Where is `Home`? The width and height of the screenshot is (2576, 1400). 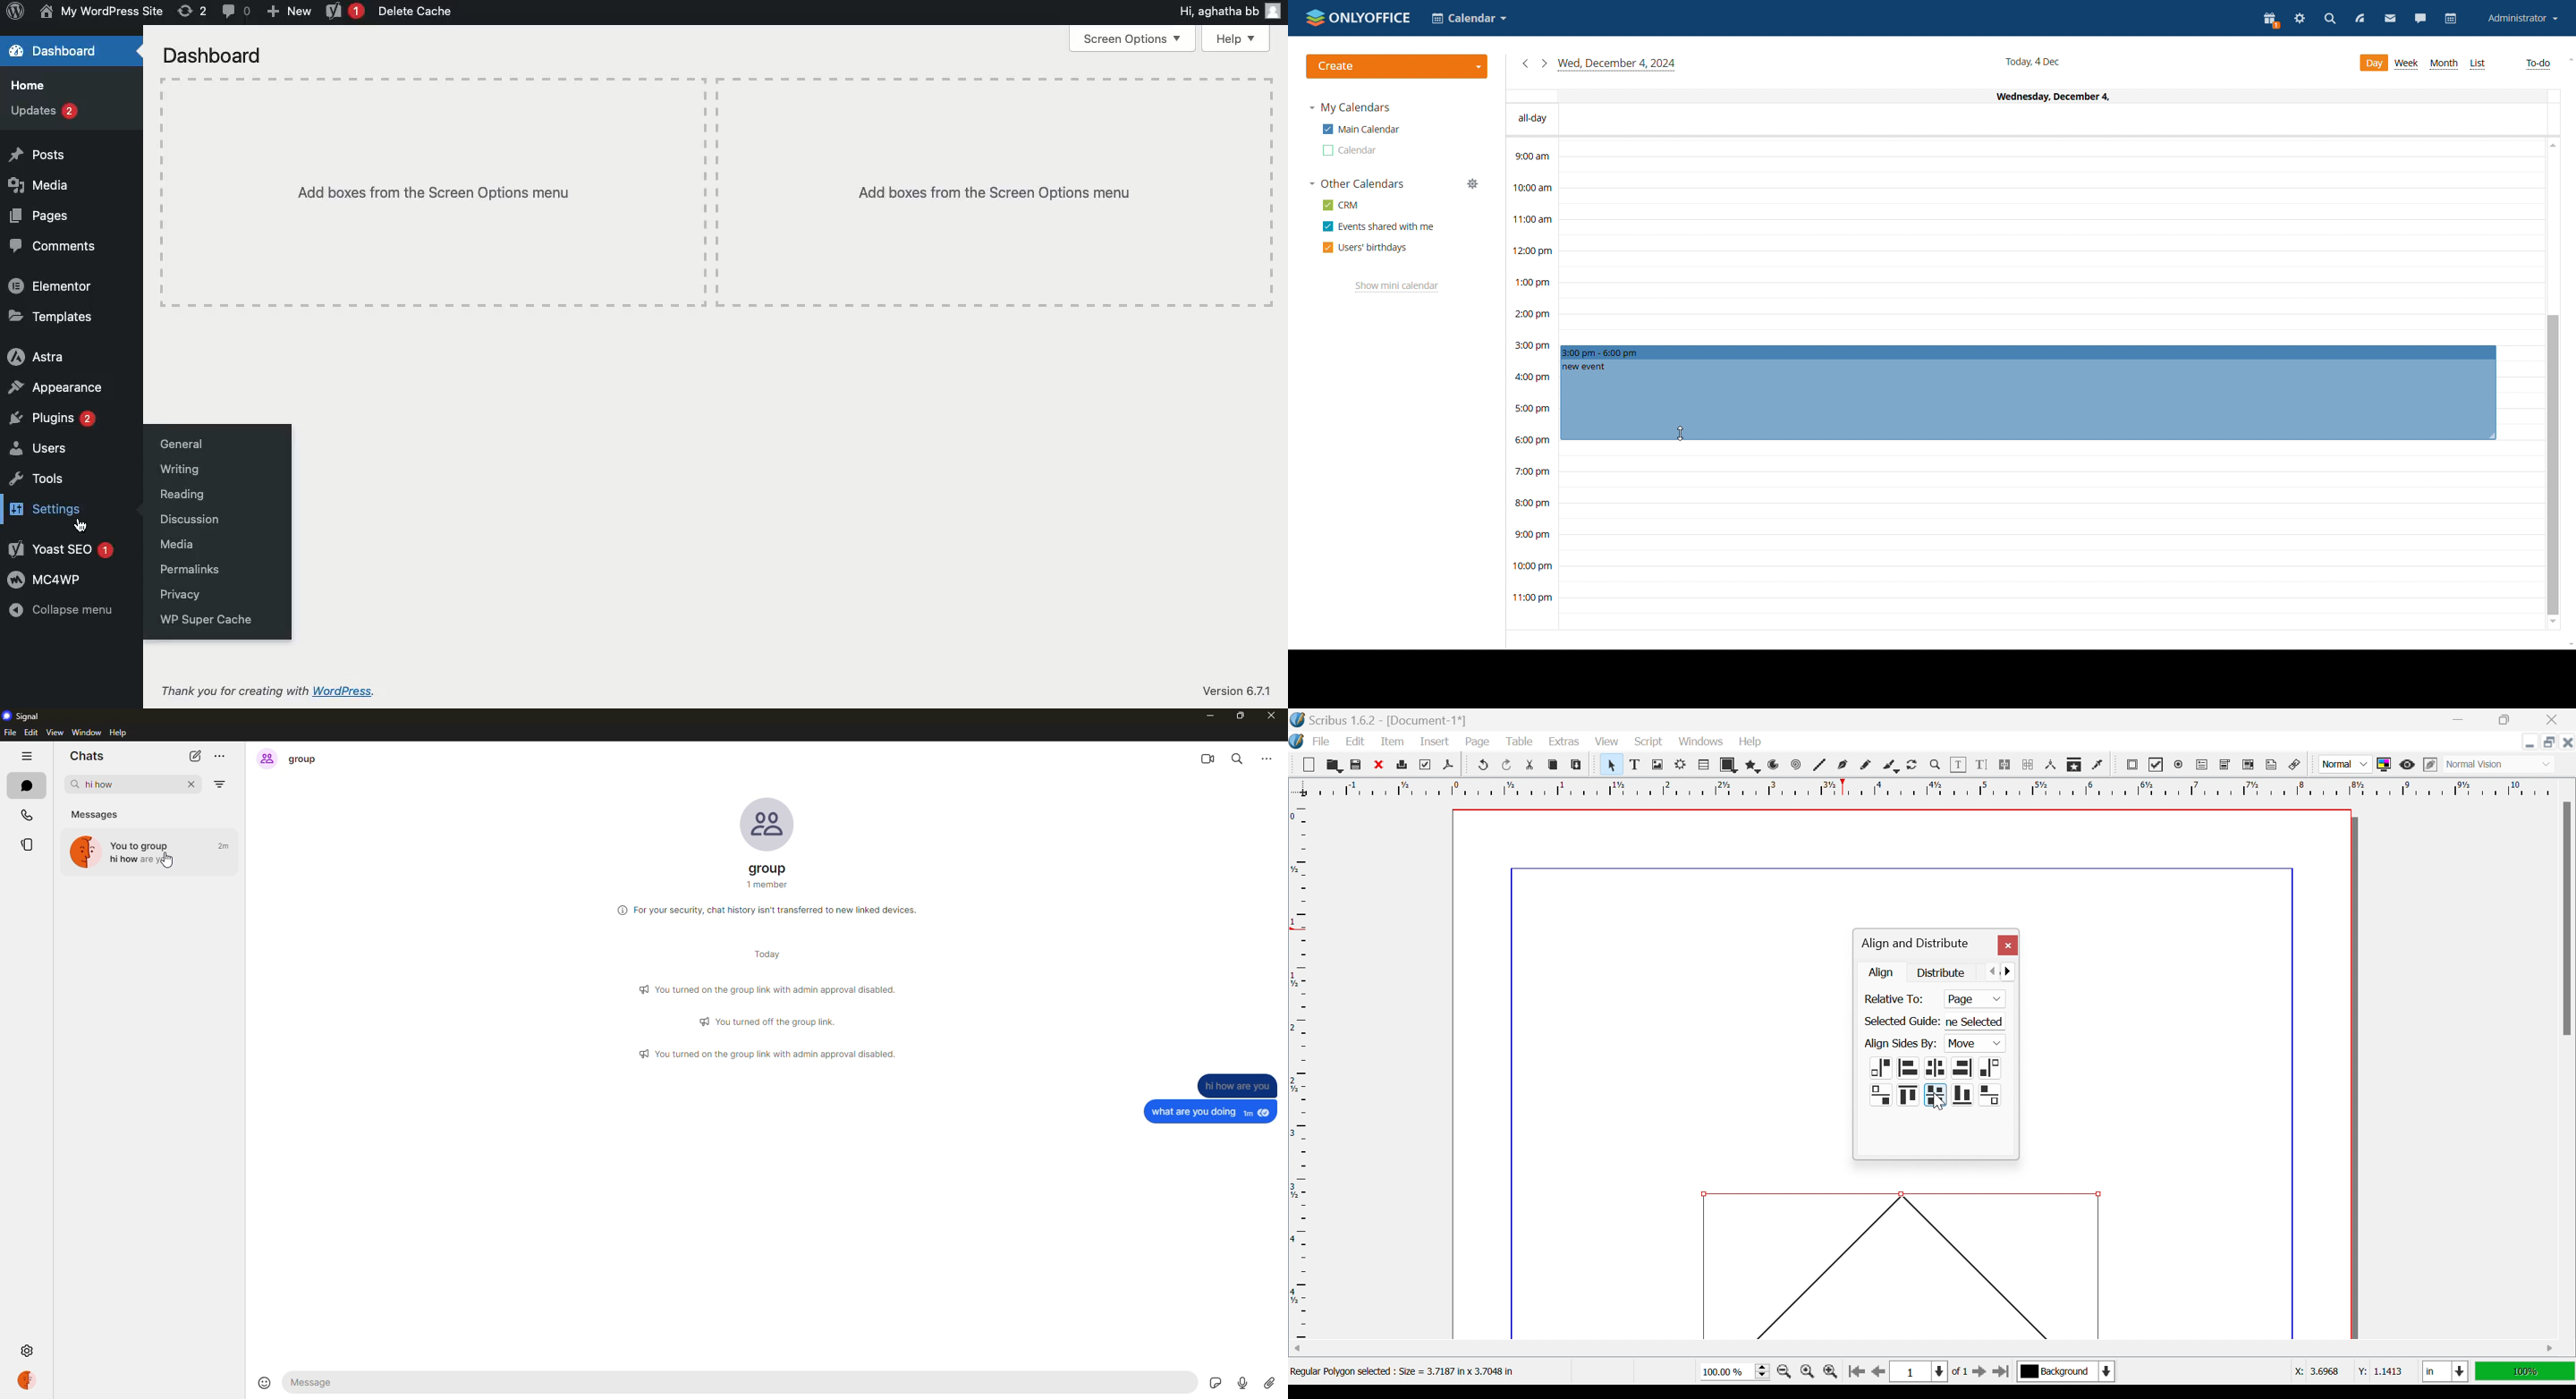 Home is located at coordinates (30, 85).